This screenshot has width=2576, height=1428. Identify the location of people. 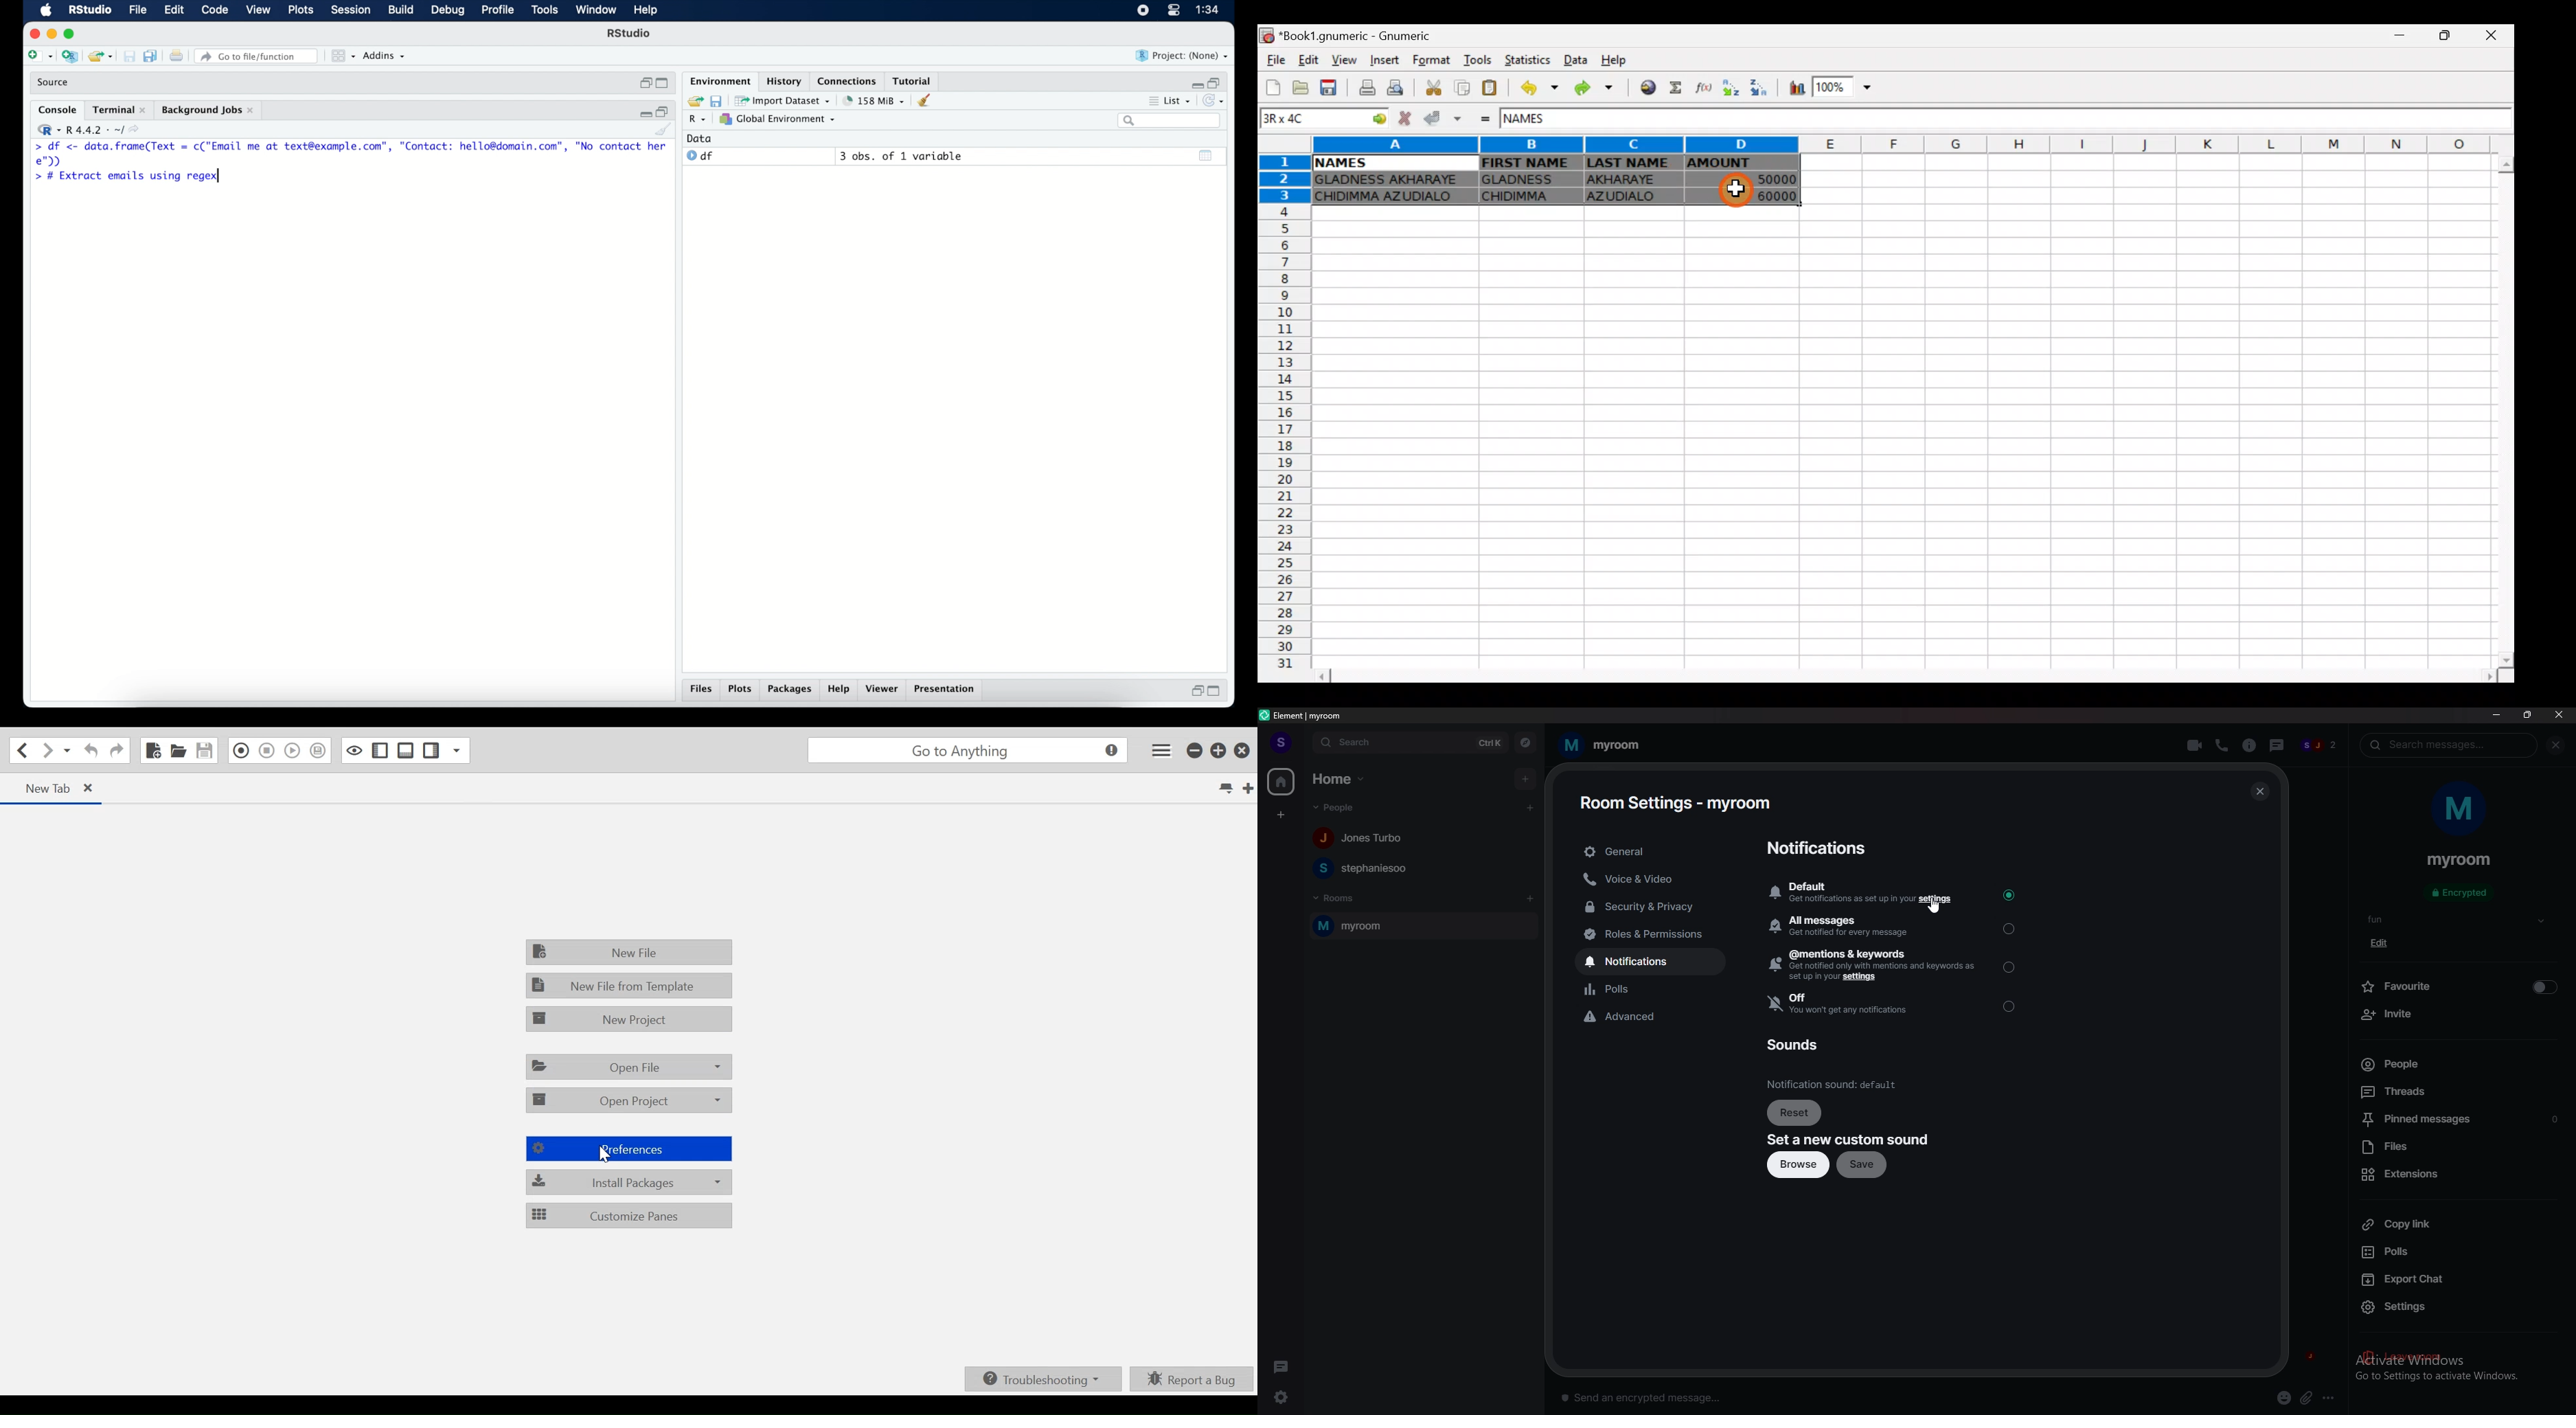
(2450, 1064).